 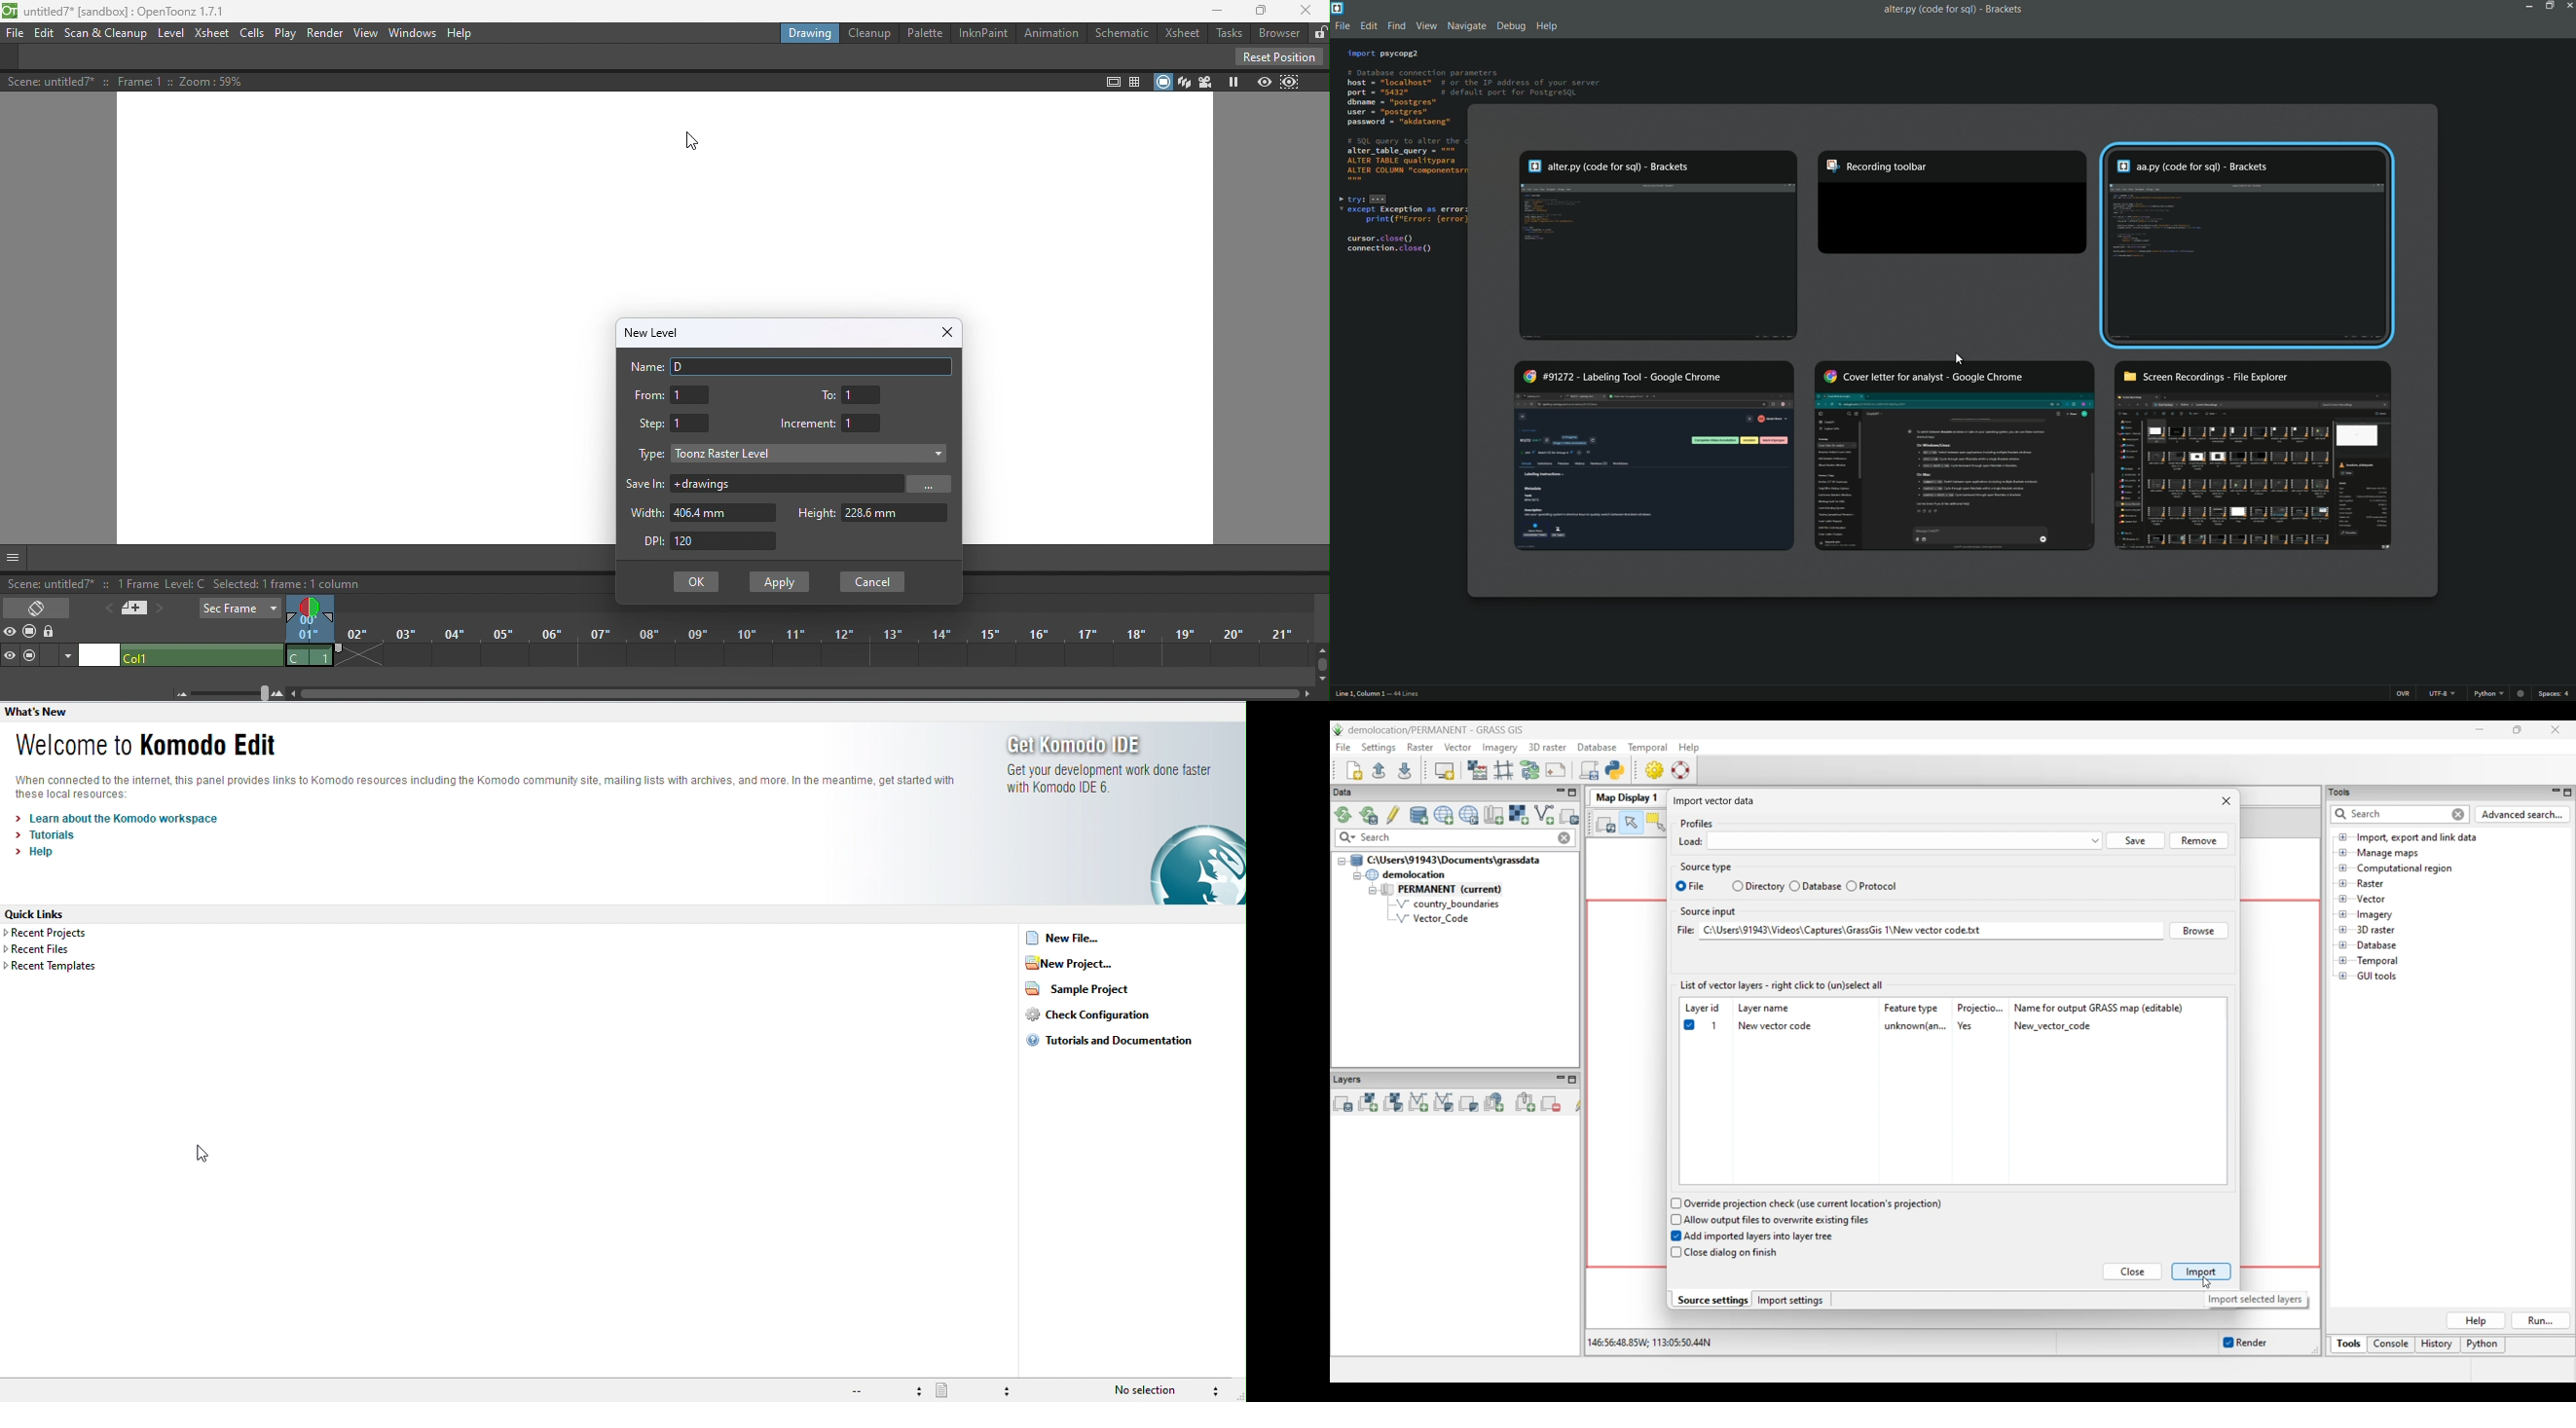 I want to click on file name, so click(x=1926, y=10).